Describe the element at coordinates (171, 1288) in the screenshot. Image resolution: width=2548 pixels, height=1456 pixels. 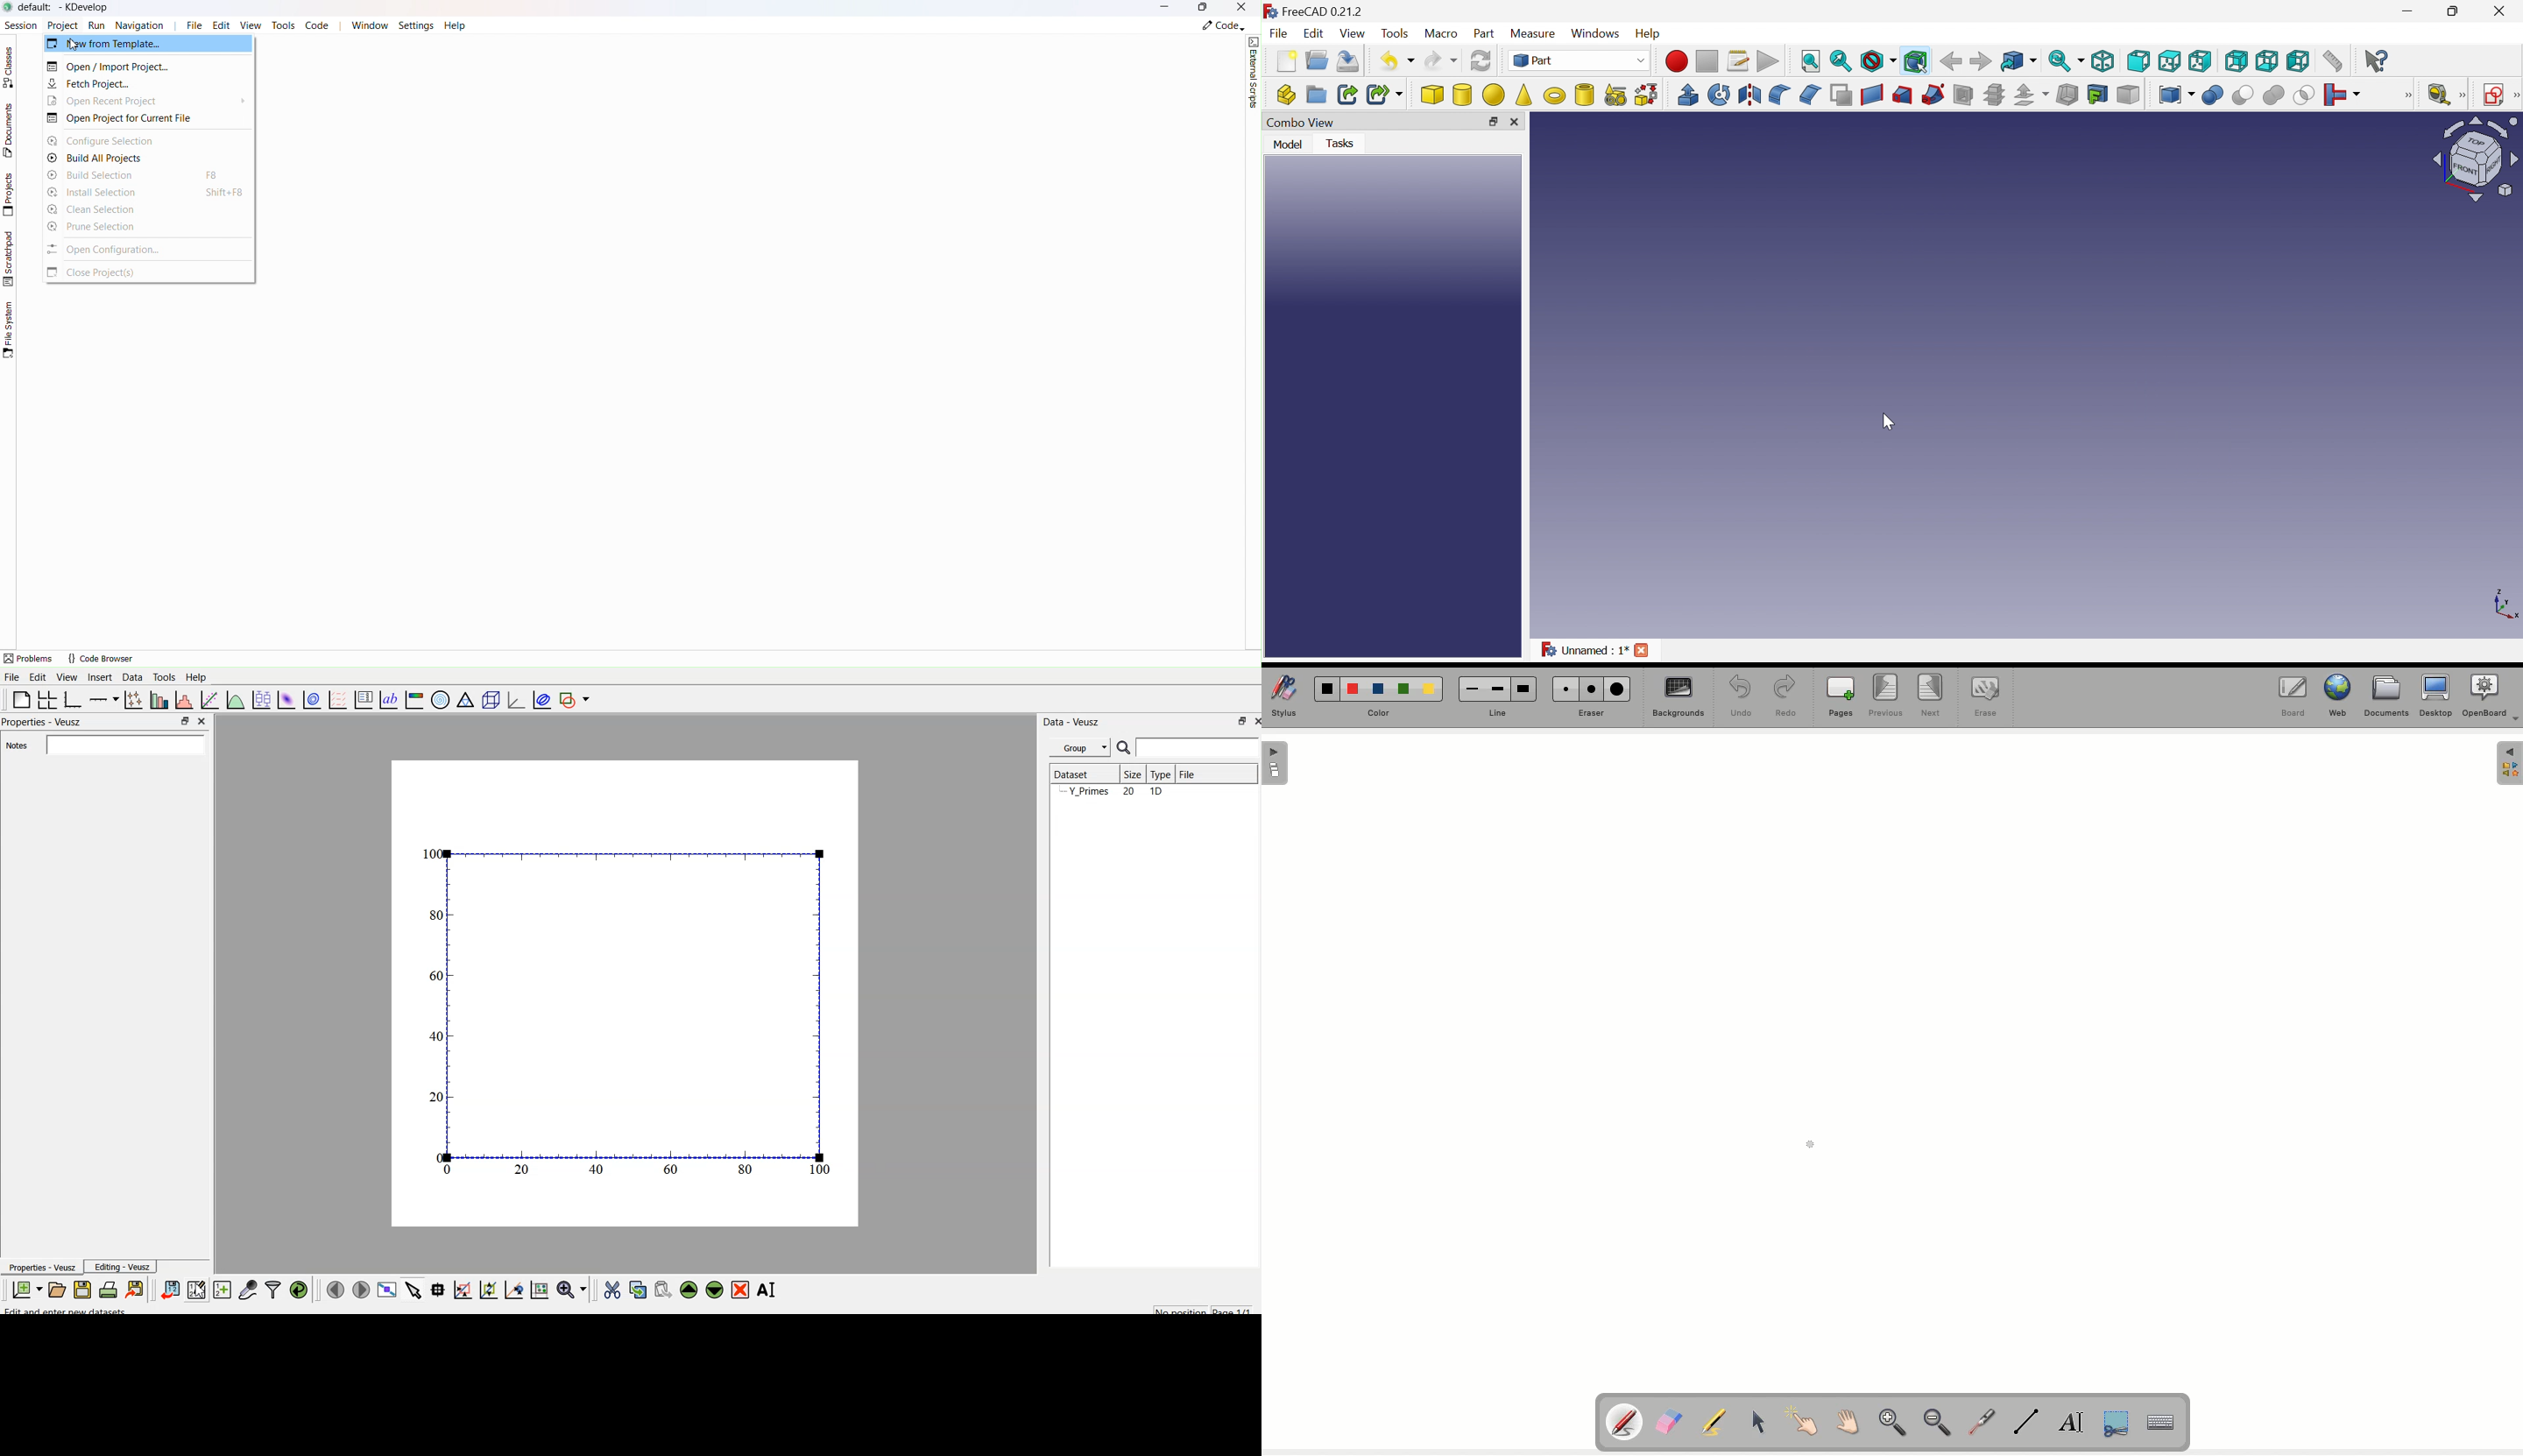
I see `import data` at that location.